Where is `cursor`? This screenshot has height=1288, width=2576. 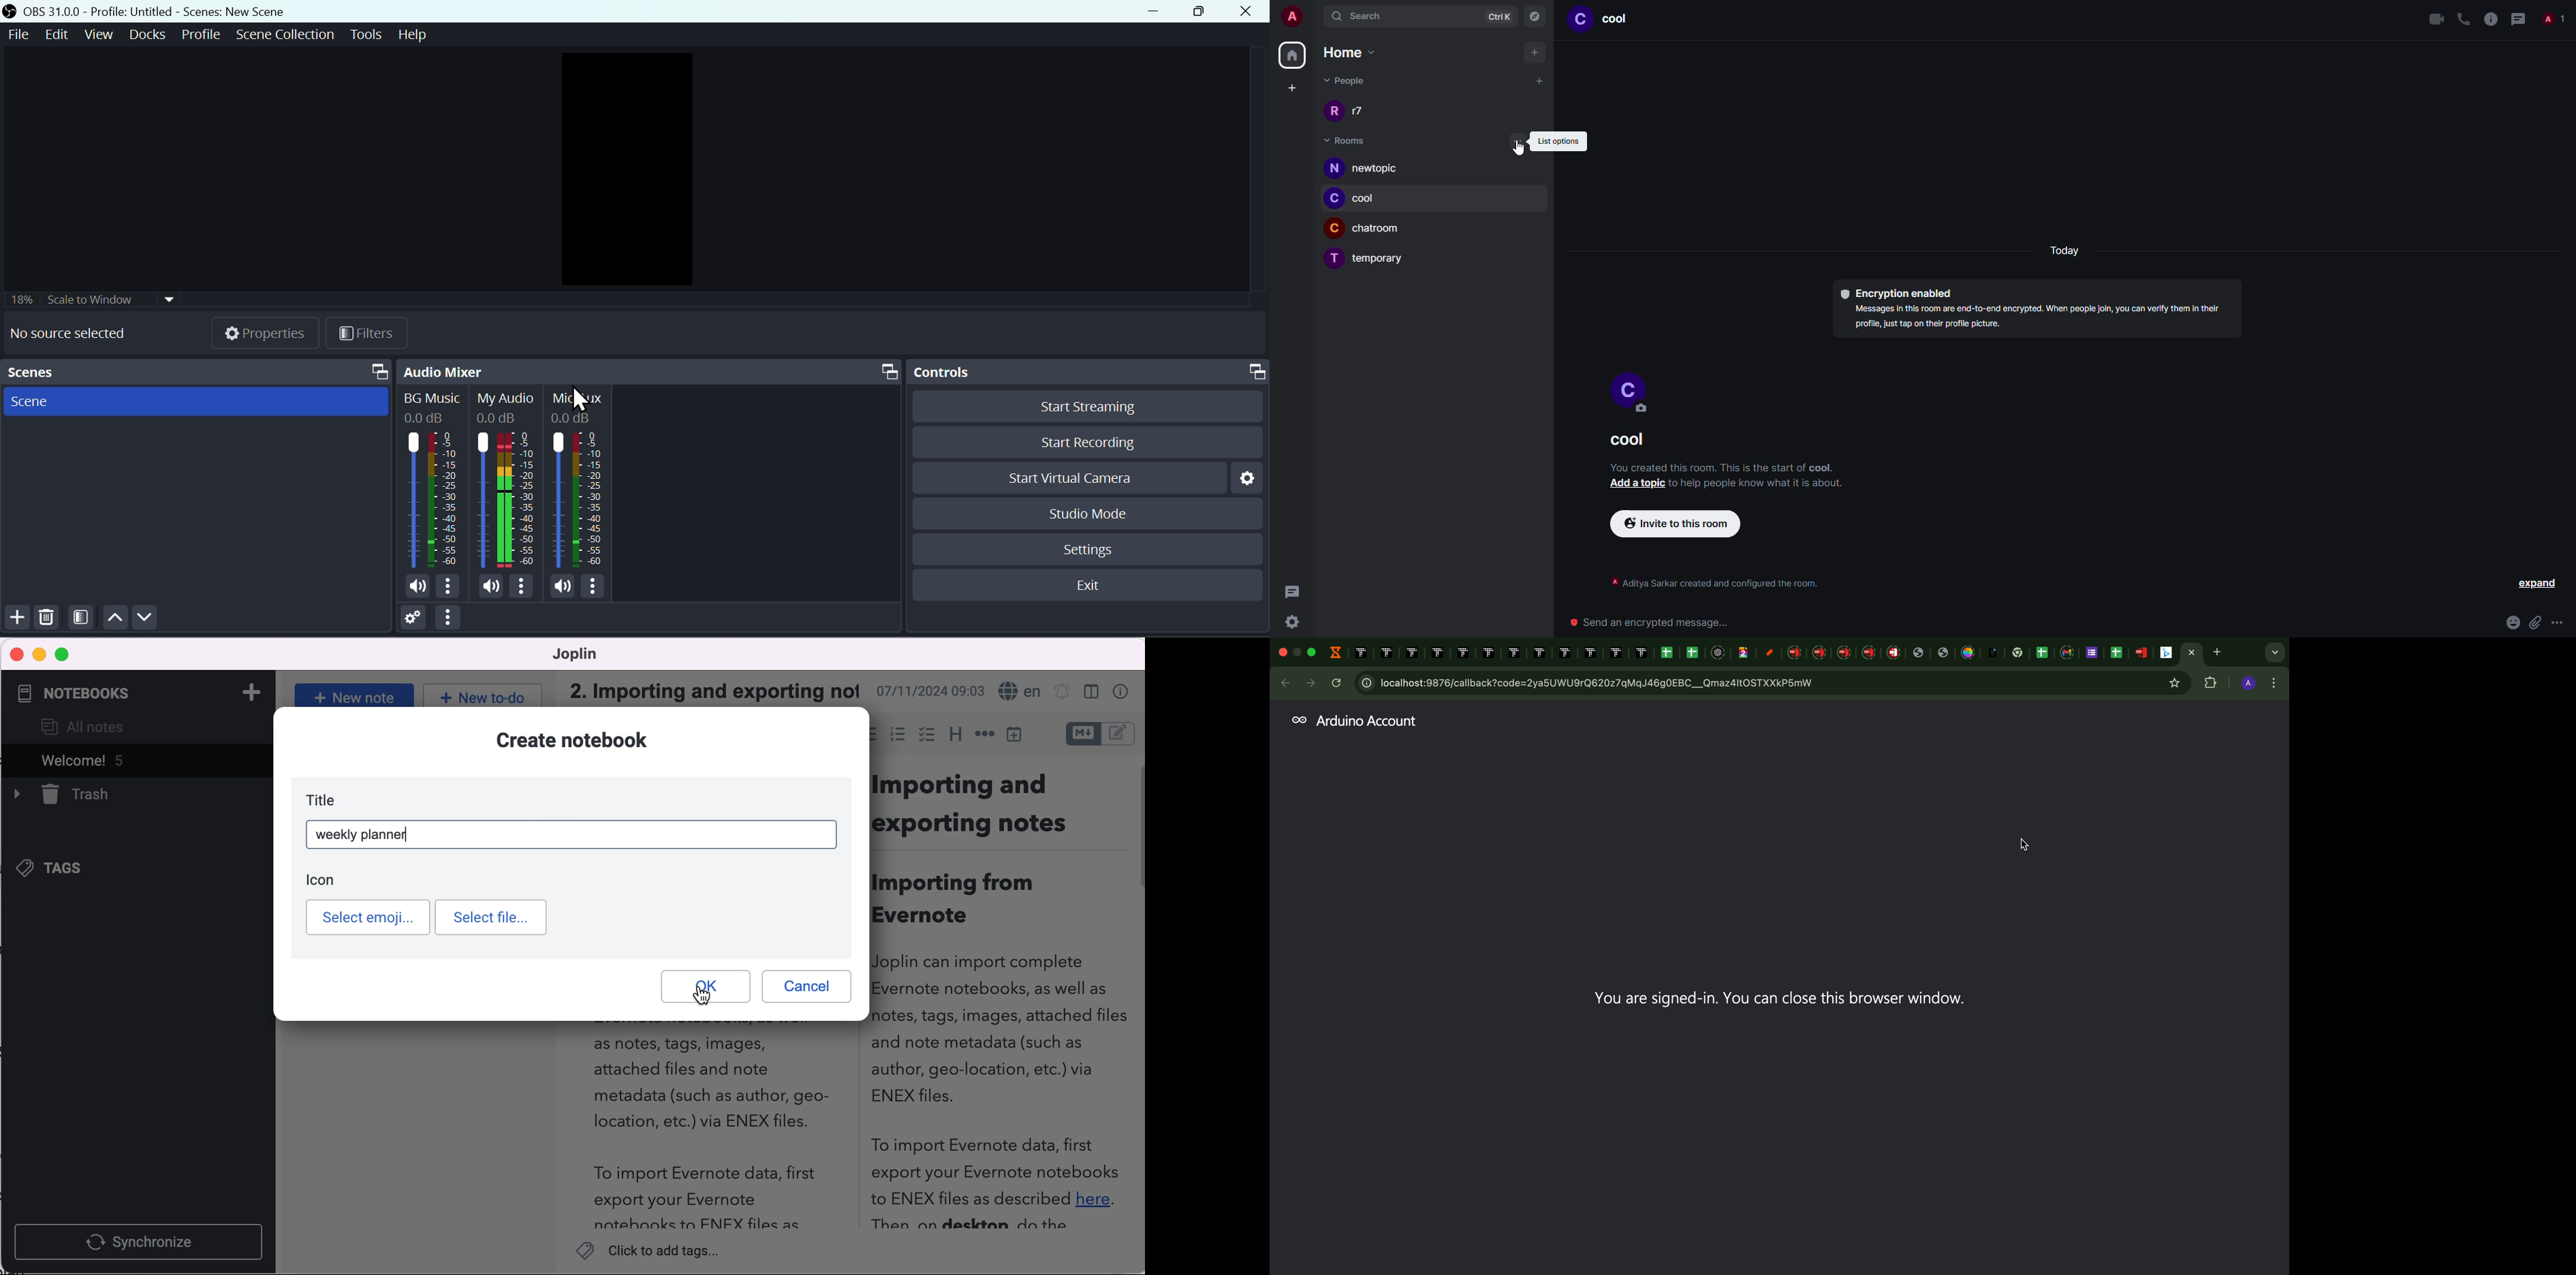
cursor is located at coordinates (701, 1001).